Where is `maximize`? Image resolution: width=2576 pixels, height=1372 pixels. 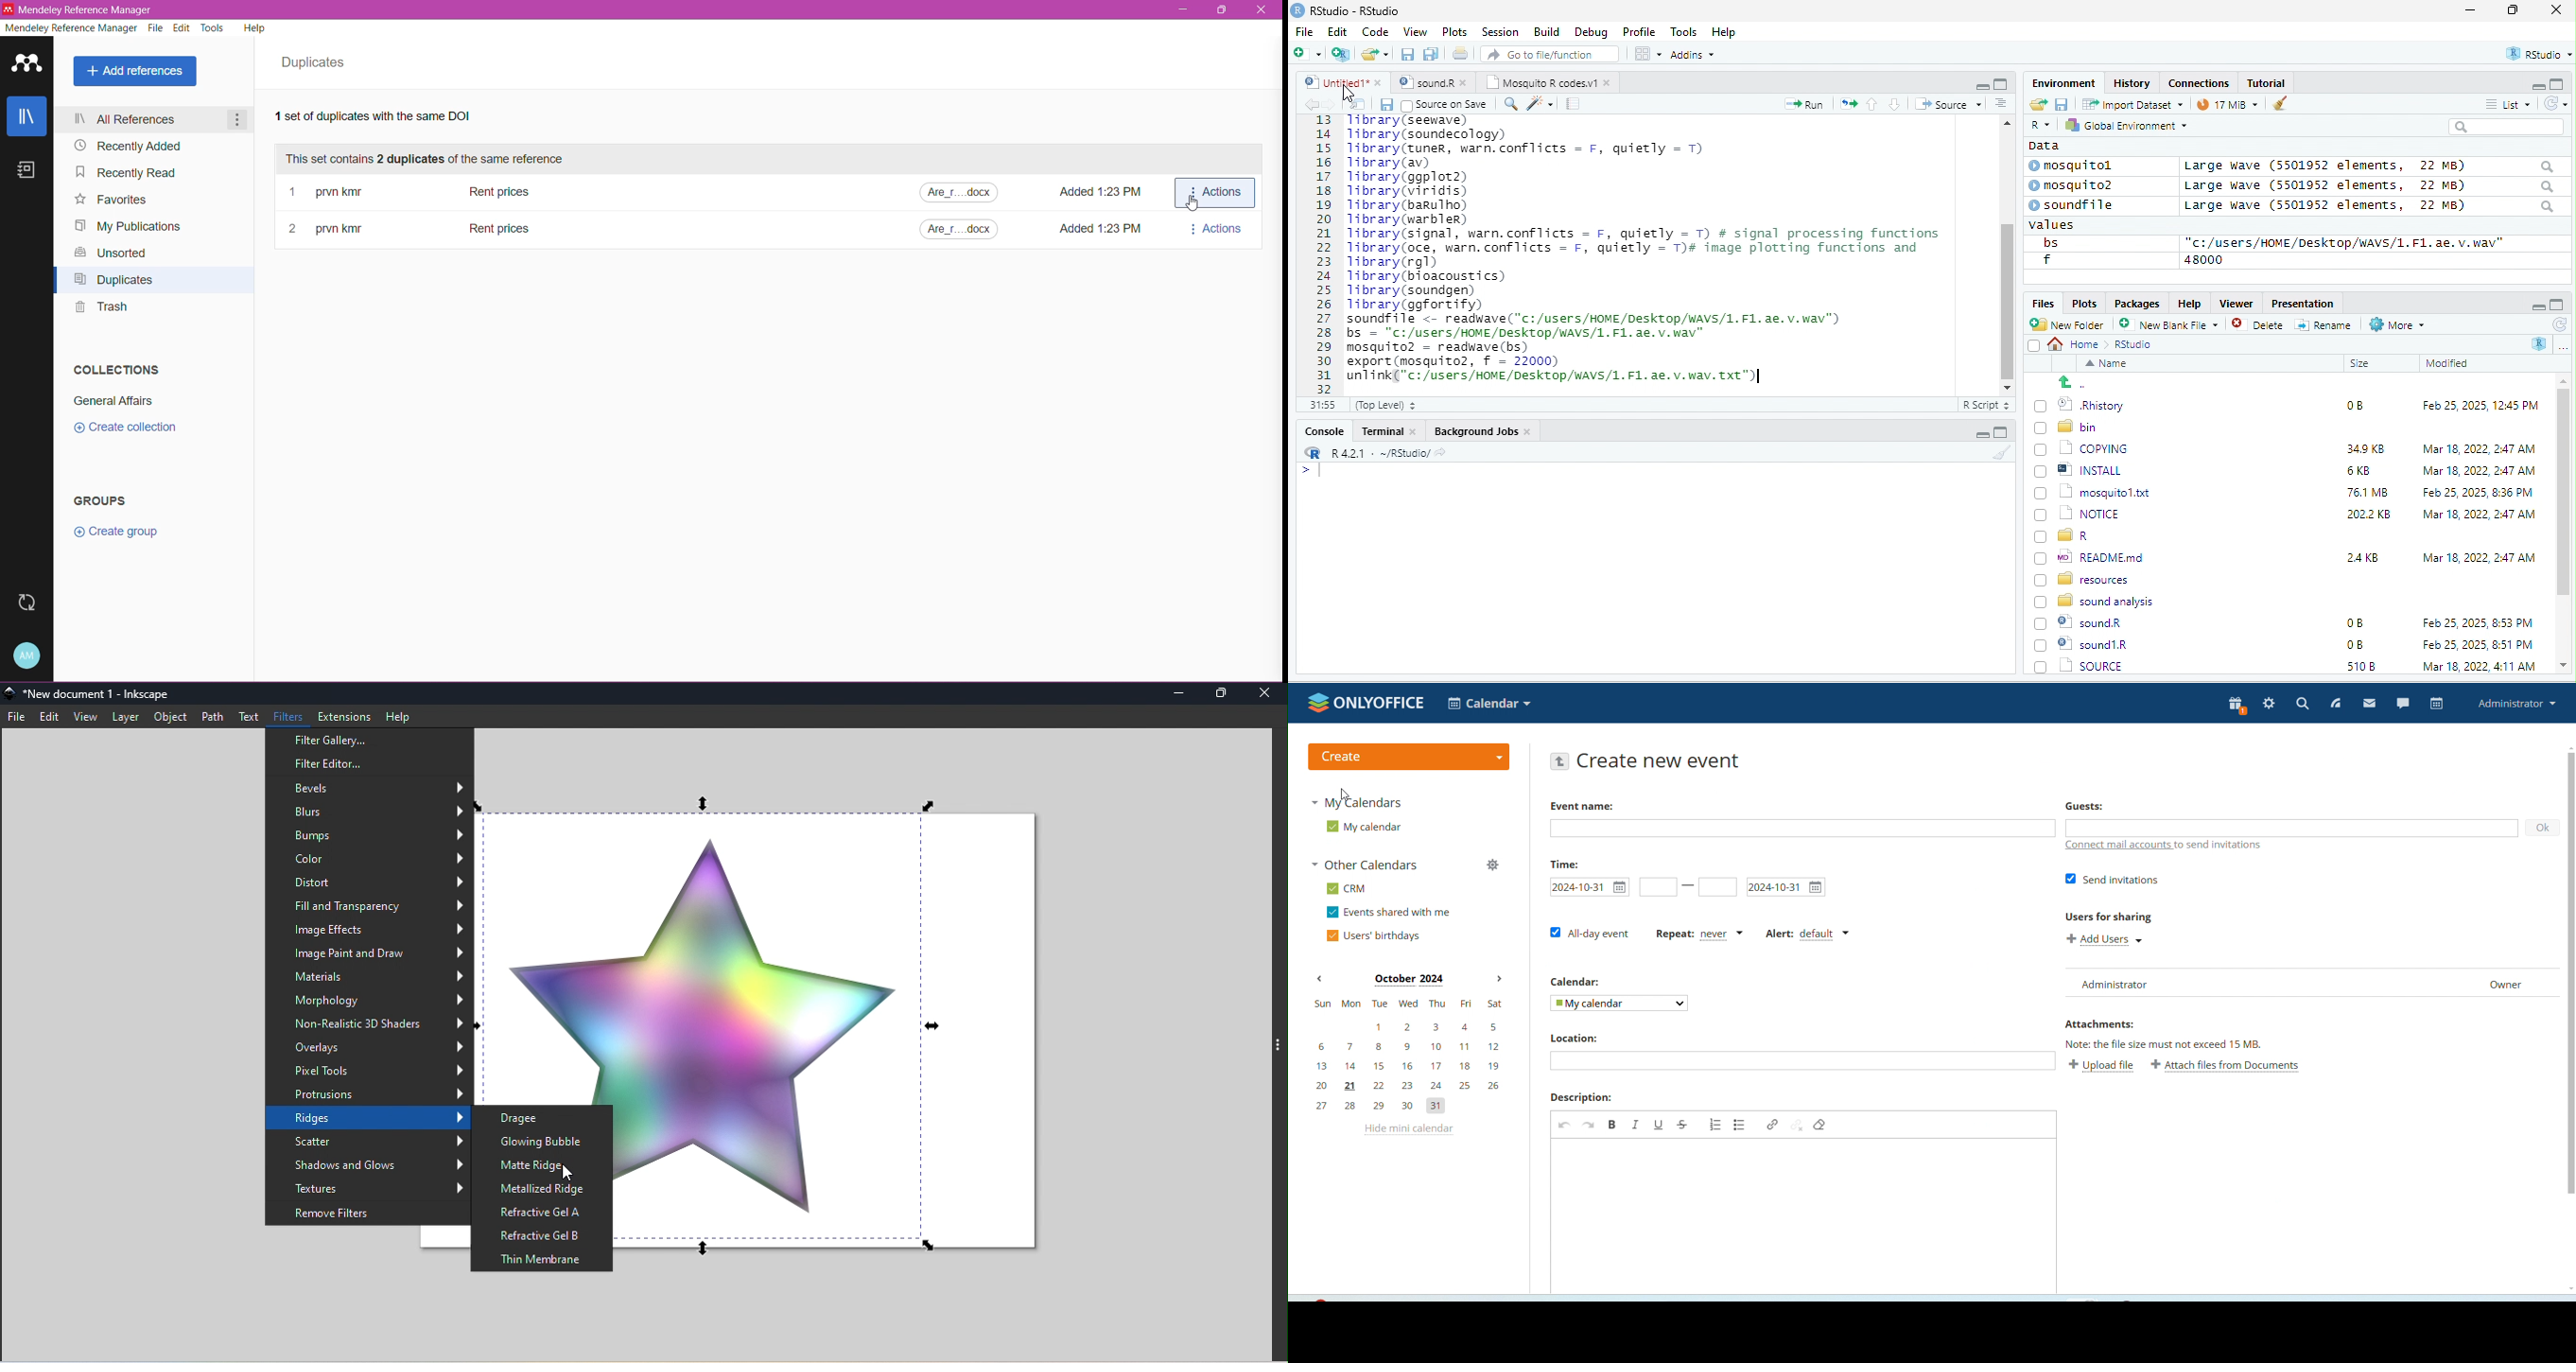
maximize is located at coordinates (2000, 83).